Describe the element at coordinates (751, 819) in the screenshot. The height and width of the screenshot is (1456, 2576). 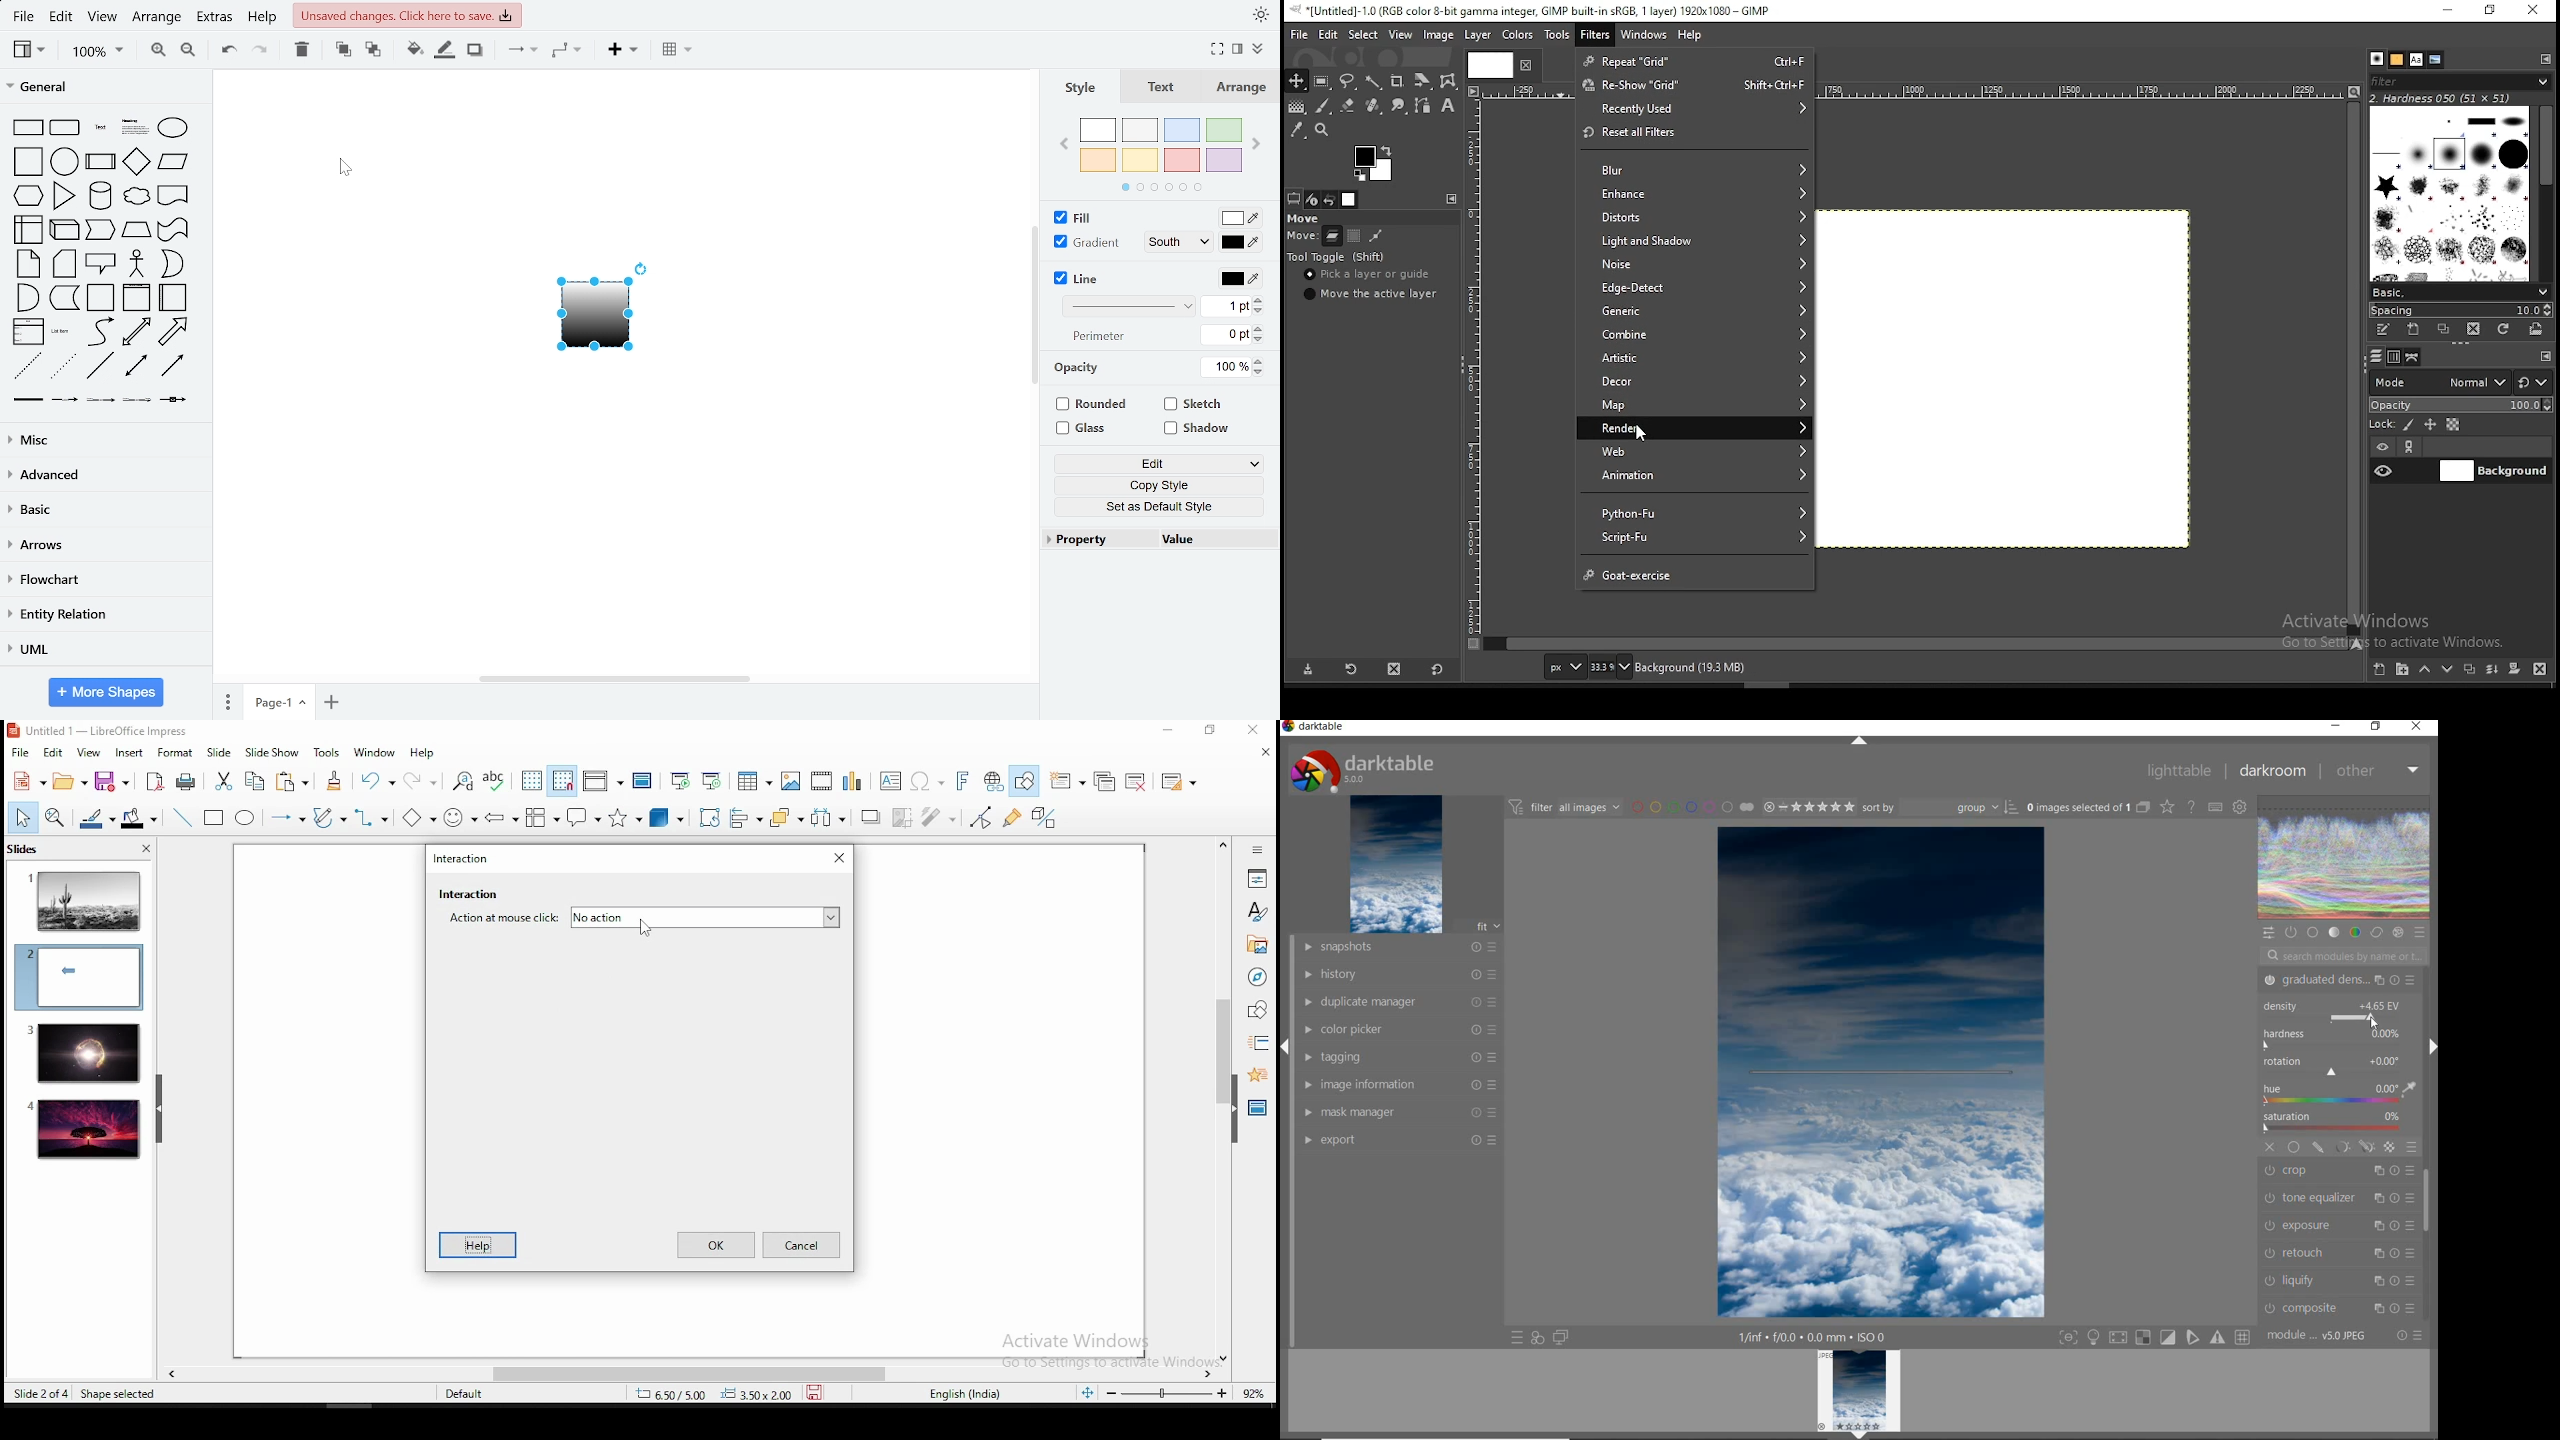
I see `align objects` at that location.